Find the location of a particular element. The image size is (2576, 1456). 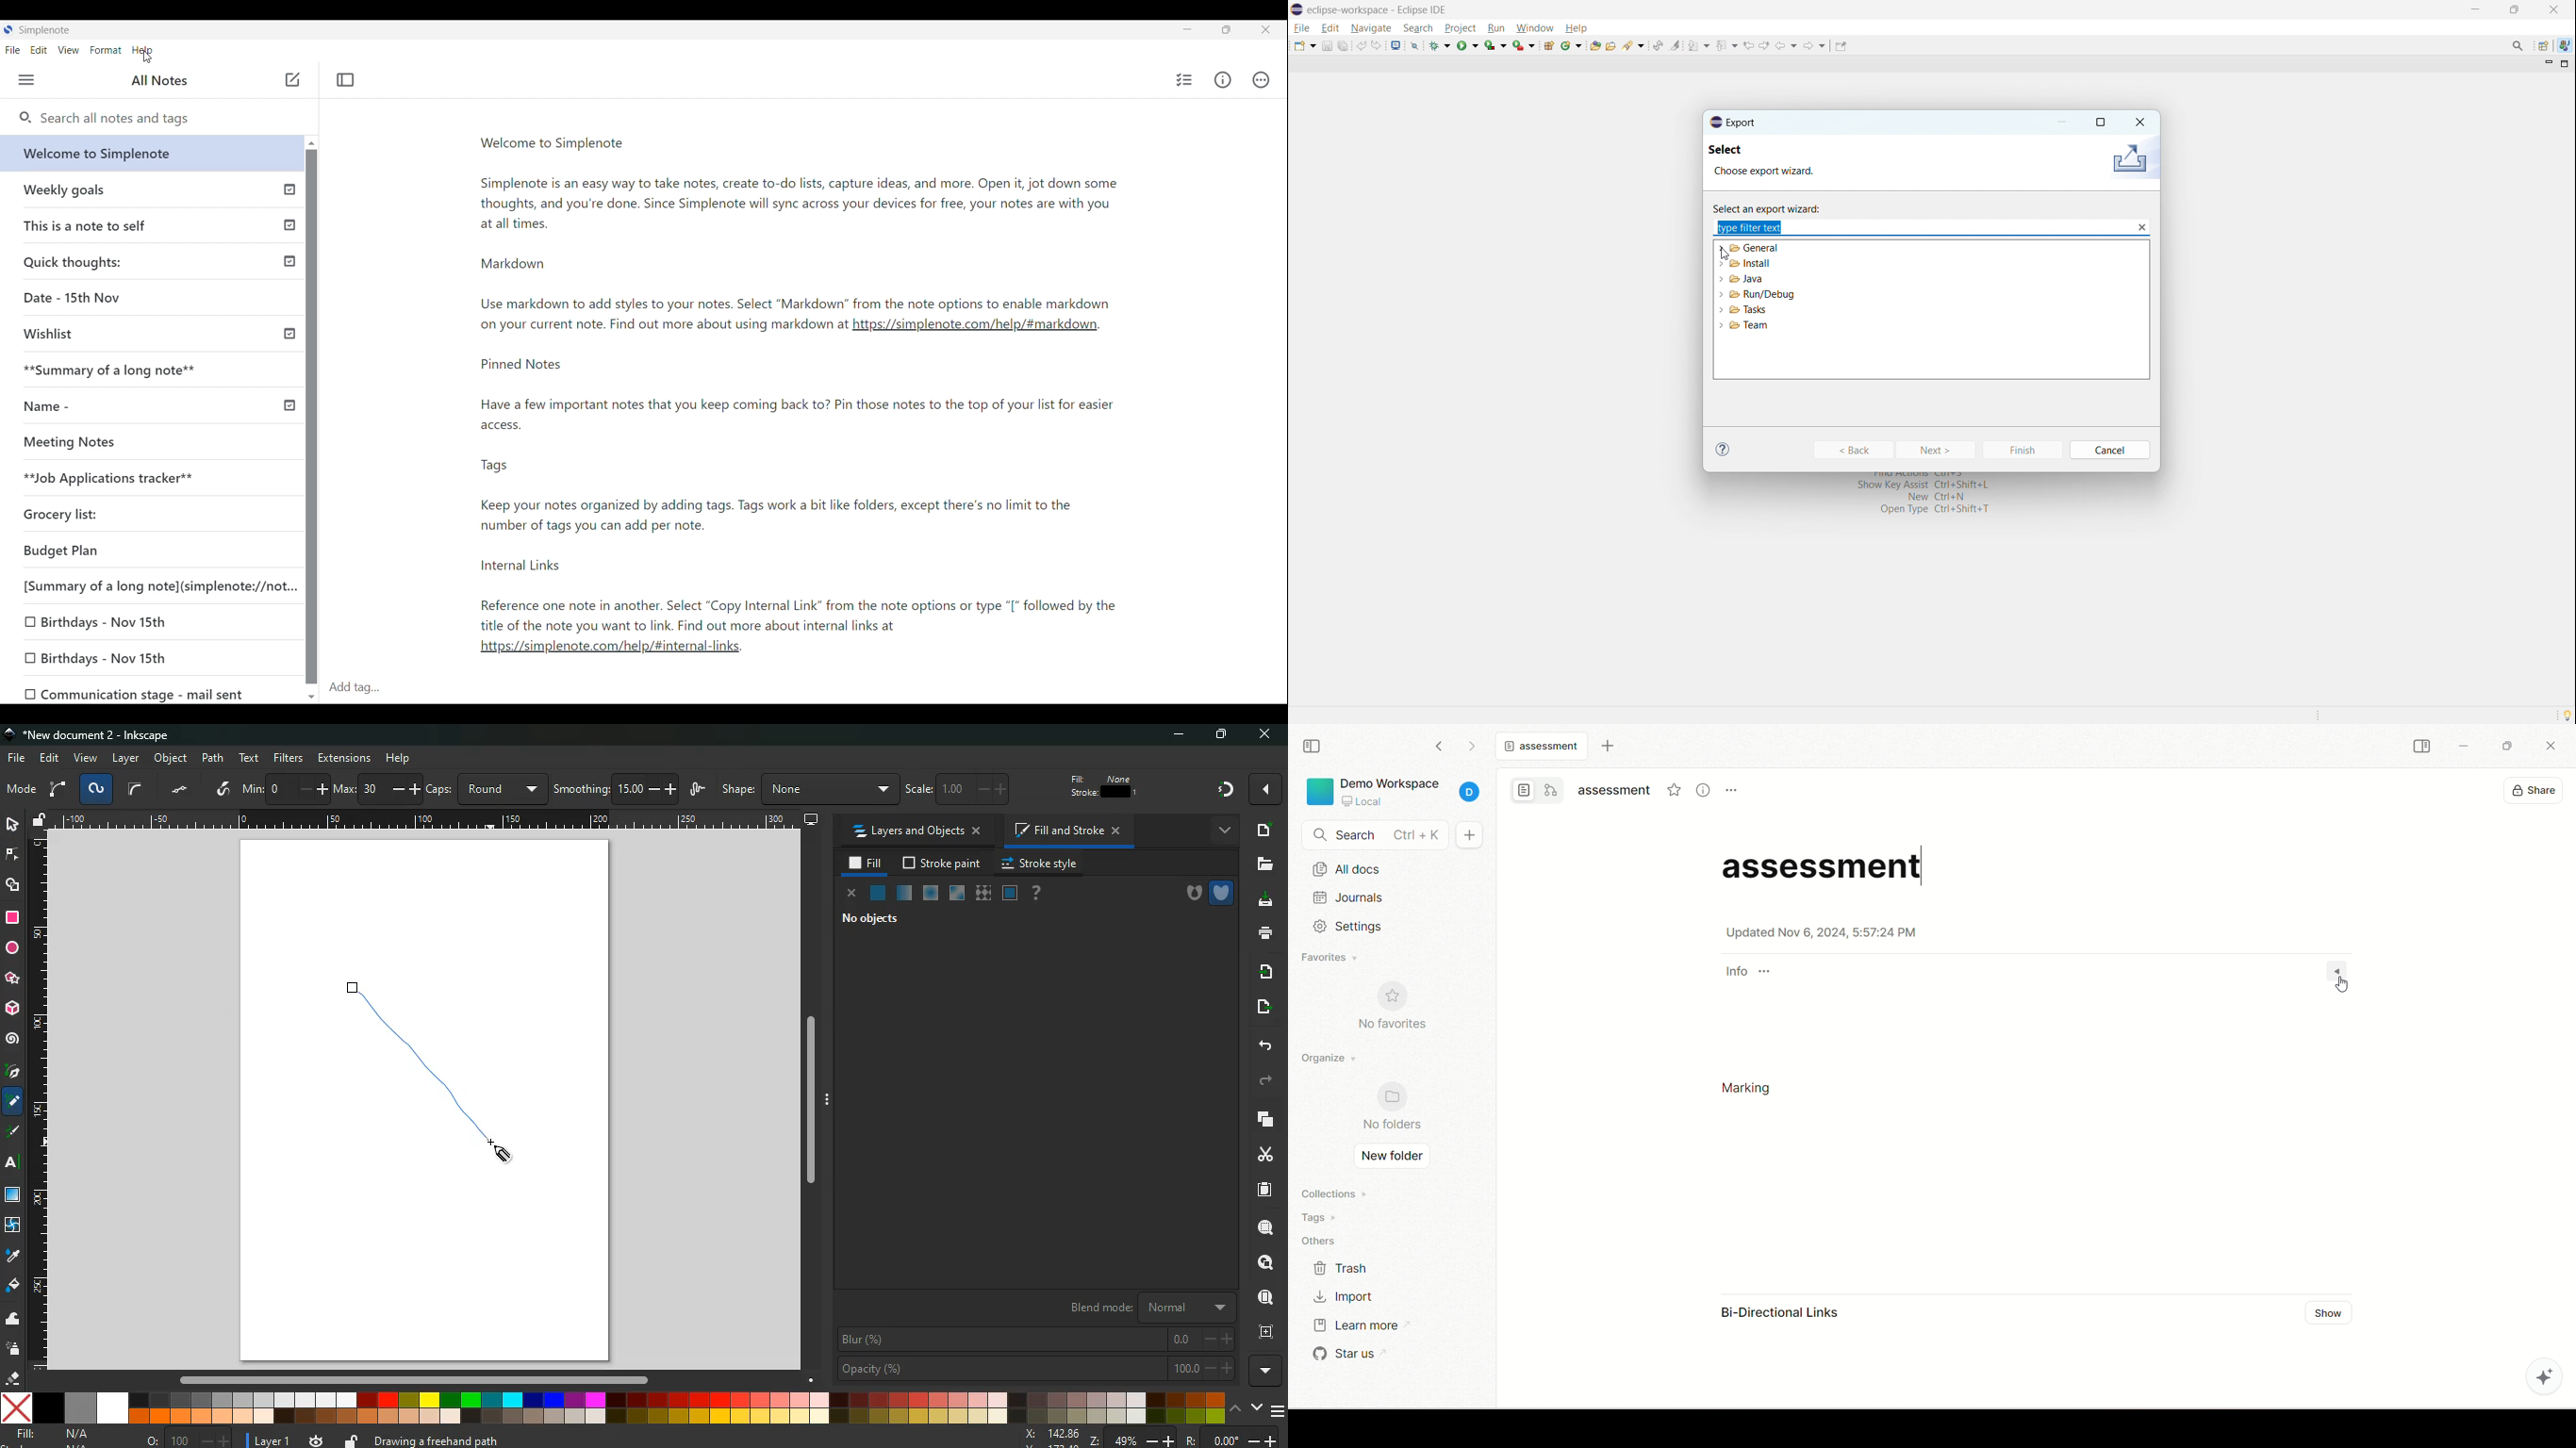

new is located at coordinates (1264, 830).